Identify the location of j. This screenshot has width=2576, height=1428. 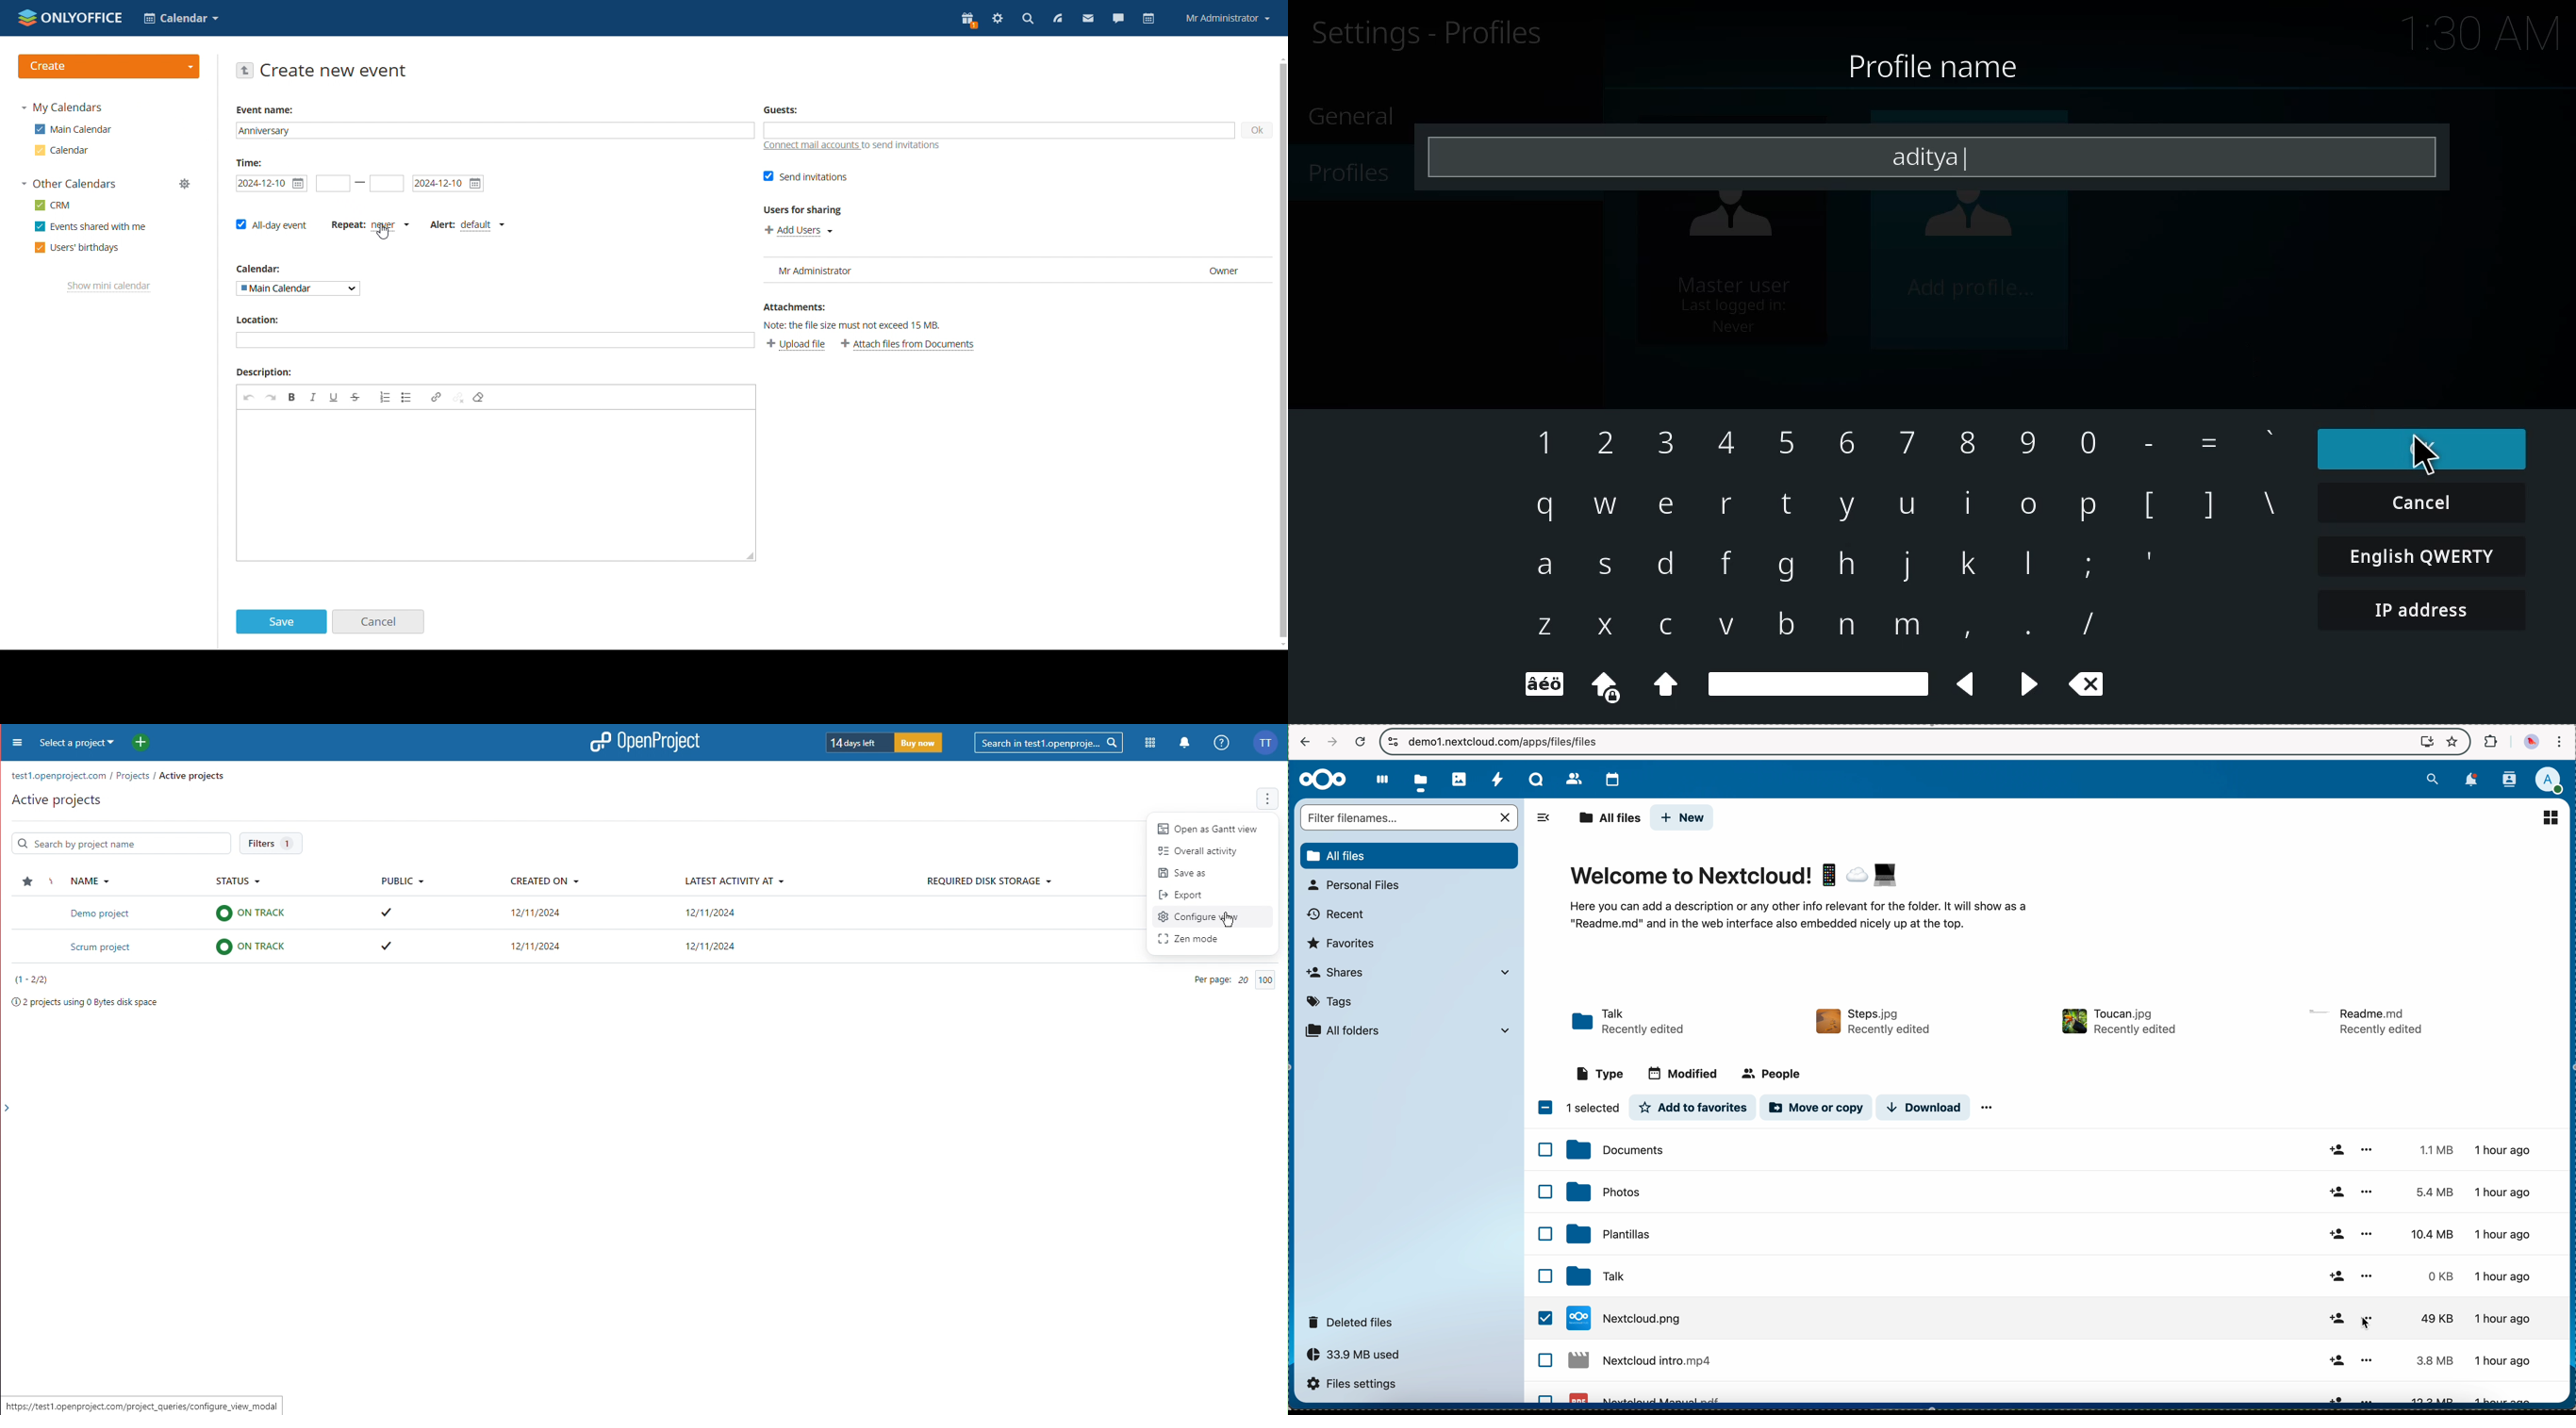
(1910, 566).